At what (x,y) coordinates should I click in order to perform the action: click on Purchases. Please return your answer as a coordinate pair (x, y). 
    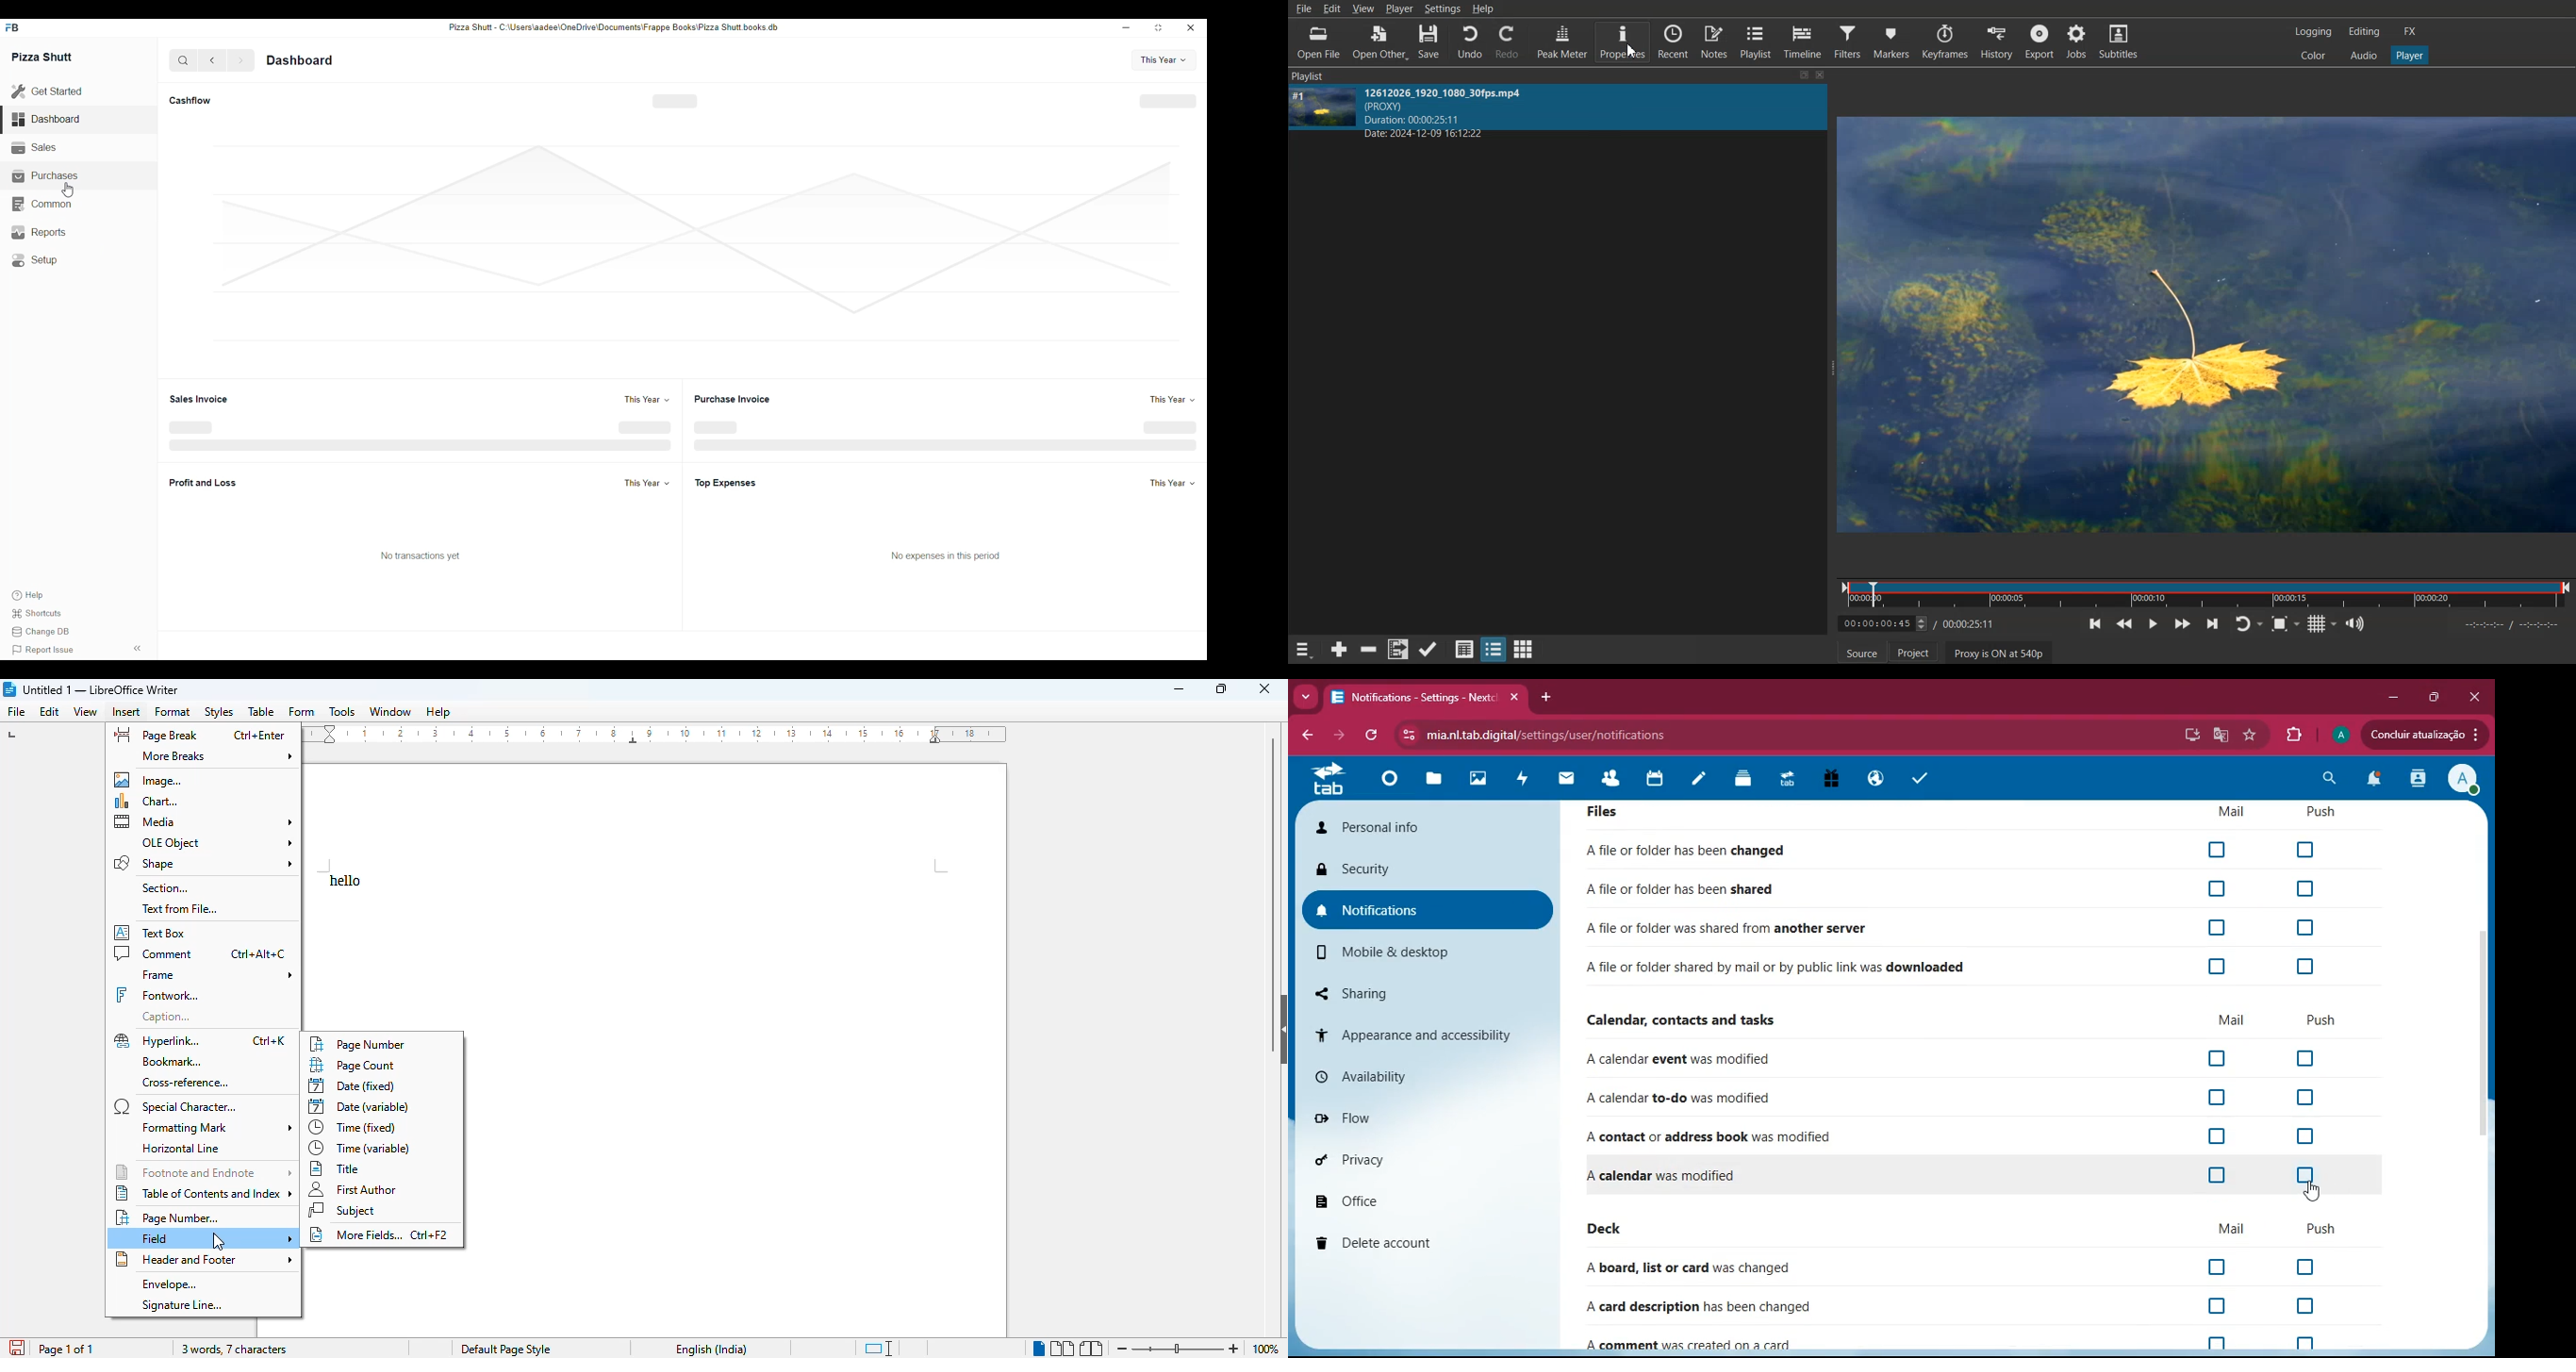
    Looking at the image, I should click on (47, 175).